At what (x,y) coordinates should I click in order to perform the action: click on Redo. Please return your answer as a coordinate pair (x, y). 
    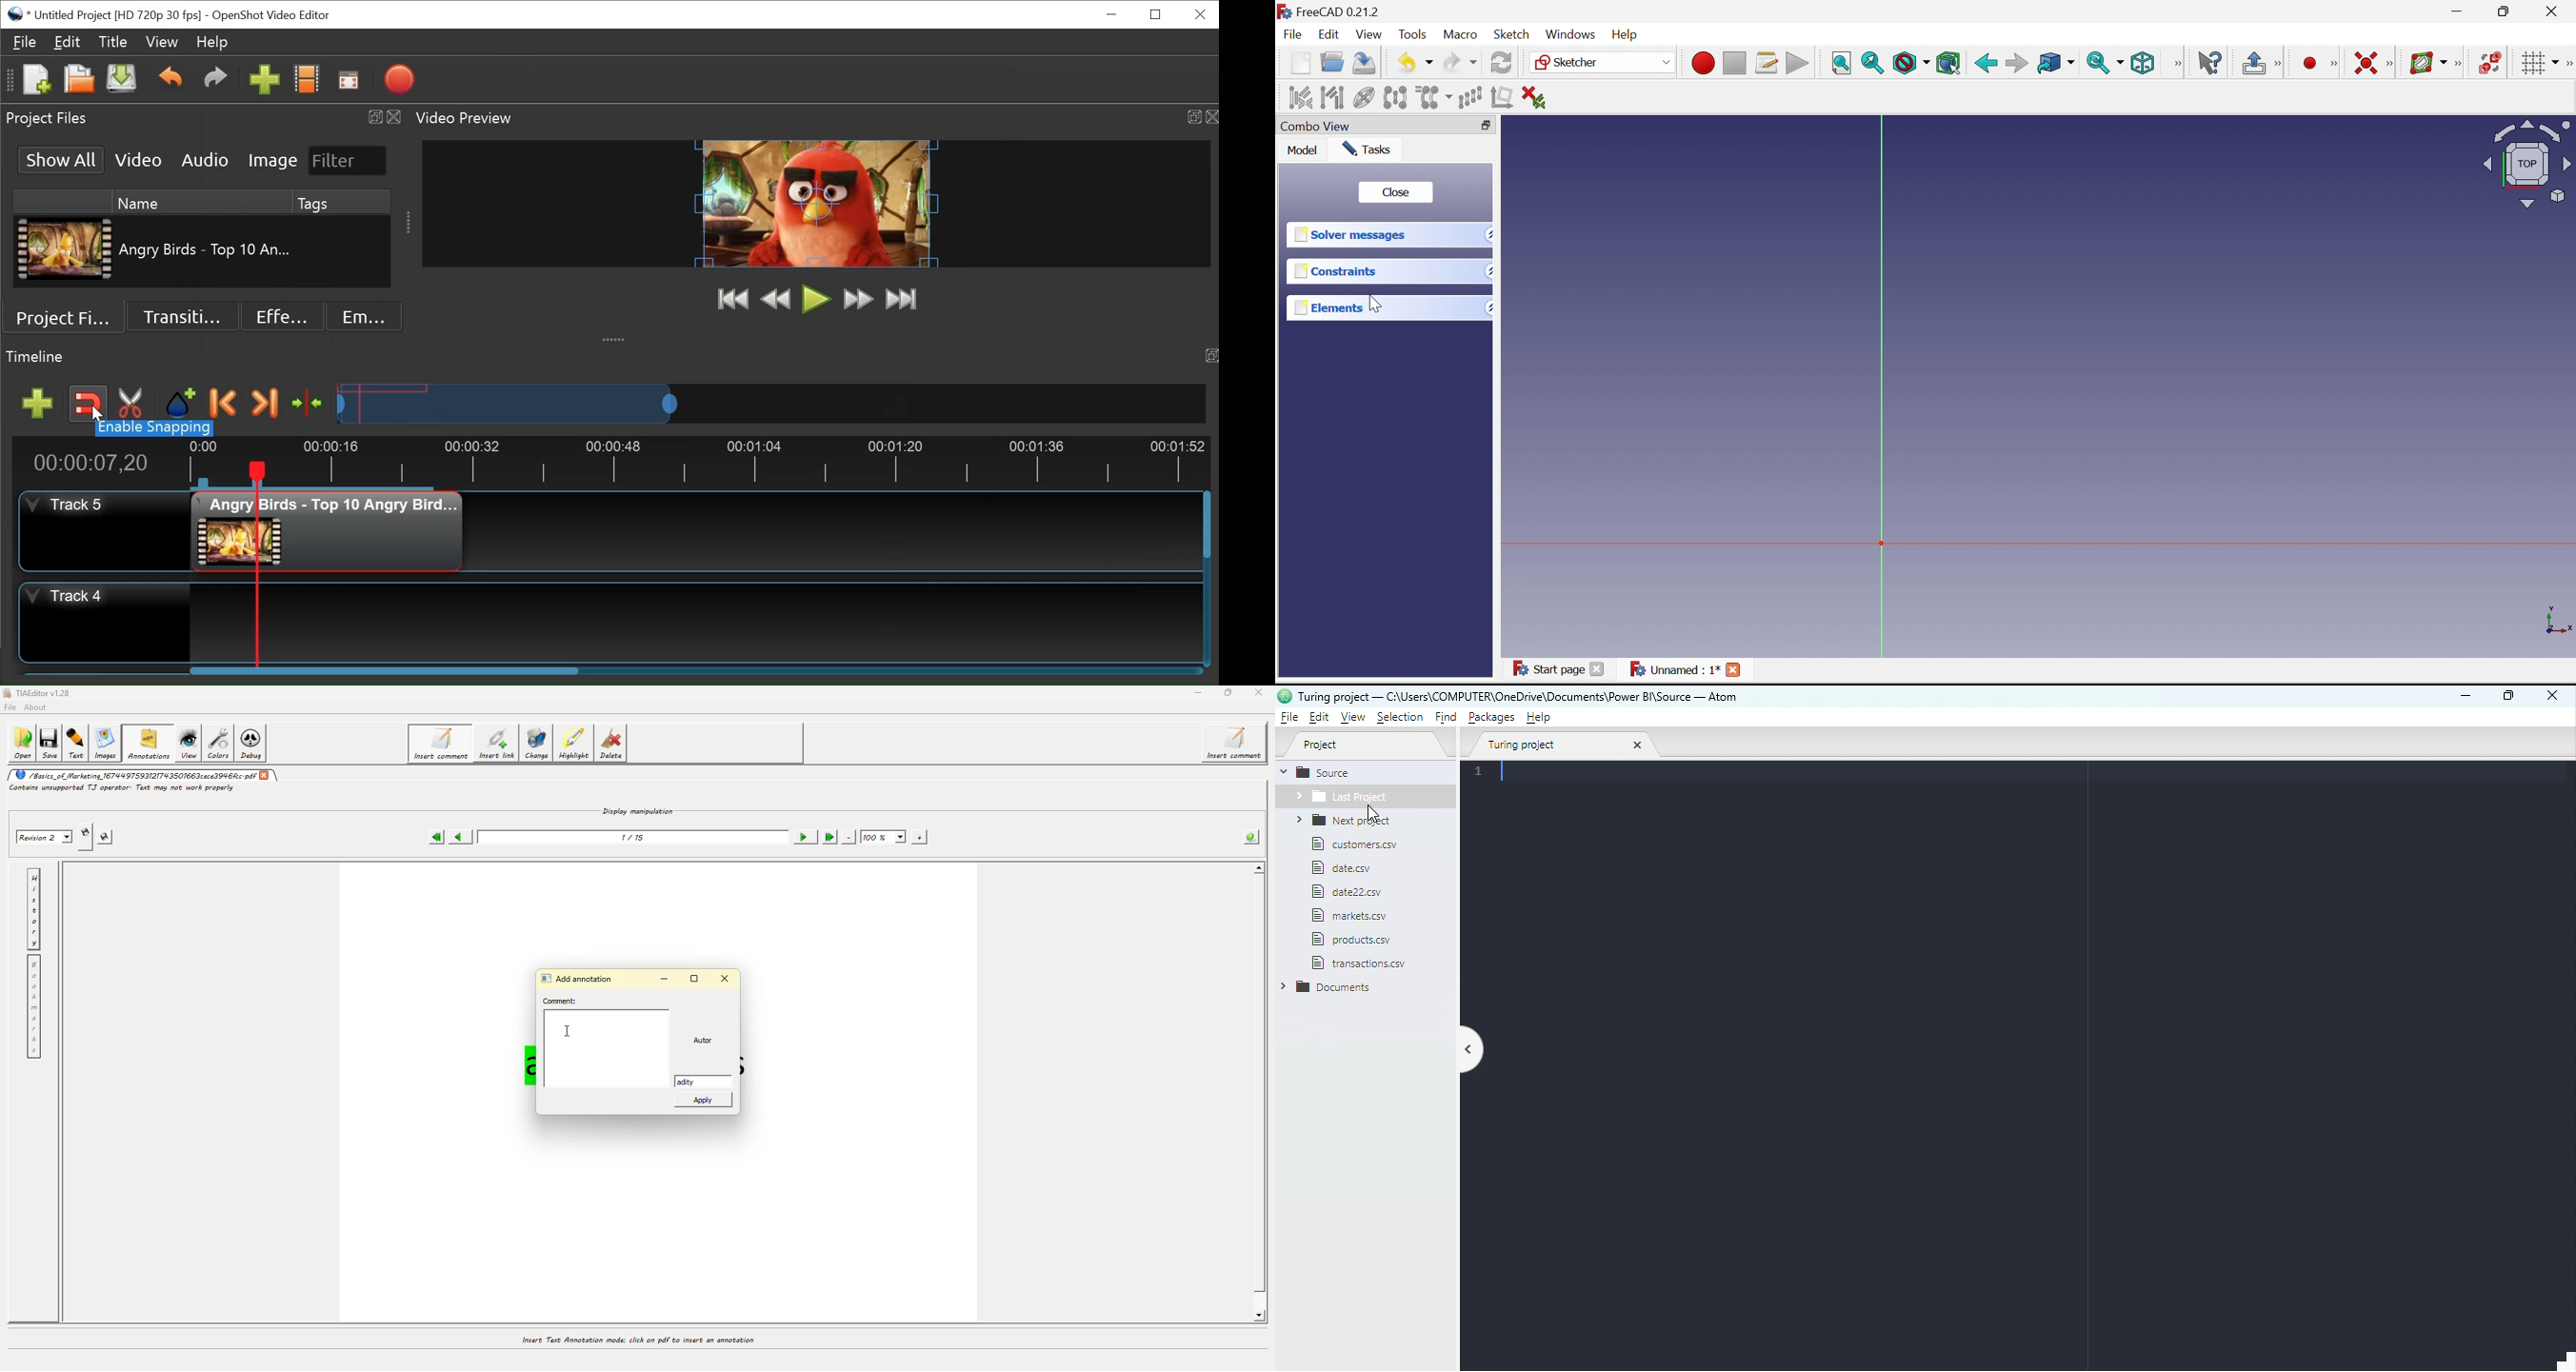
    Looking at the image, I should click on (1459, 64).